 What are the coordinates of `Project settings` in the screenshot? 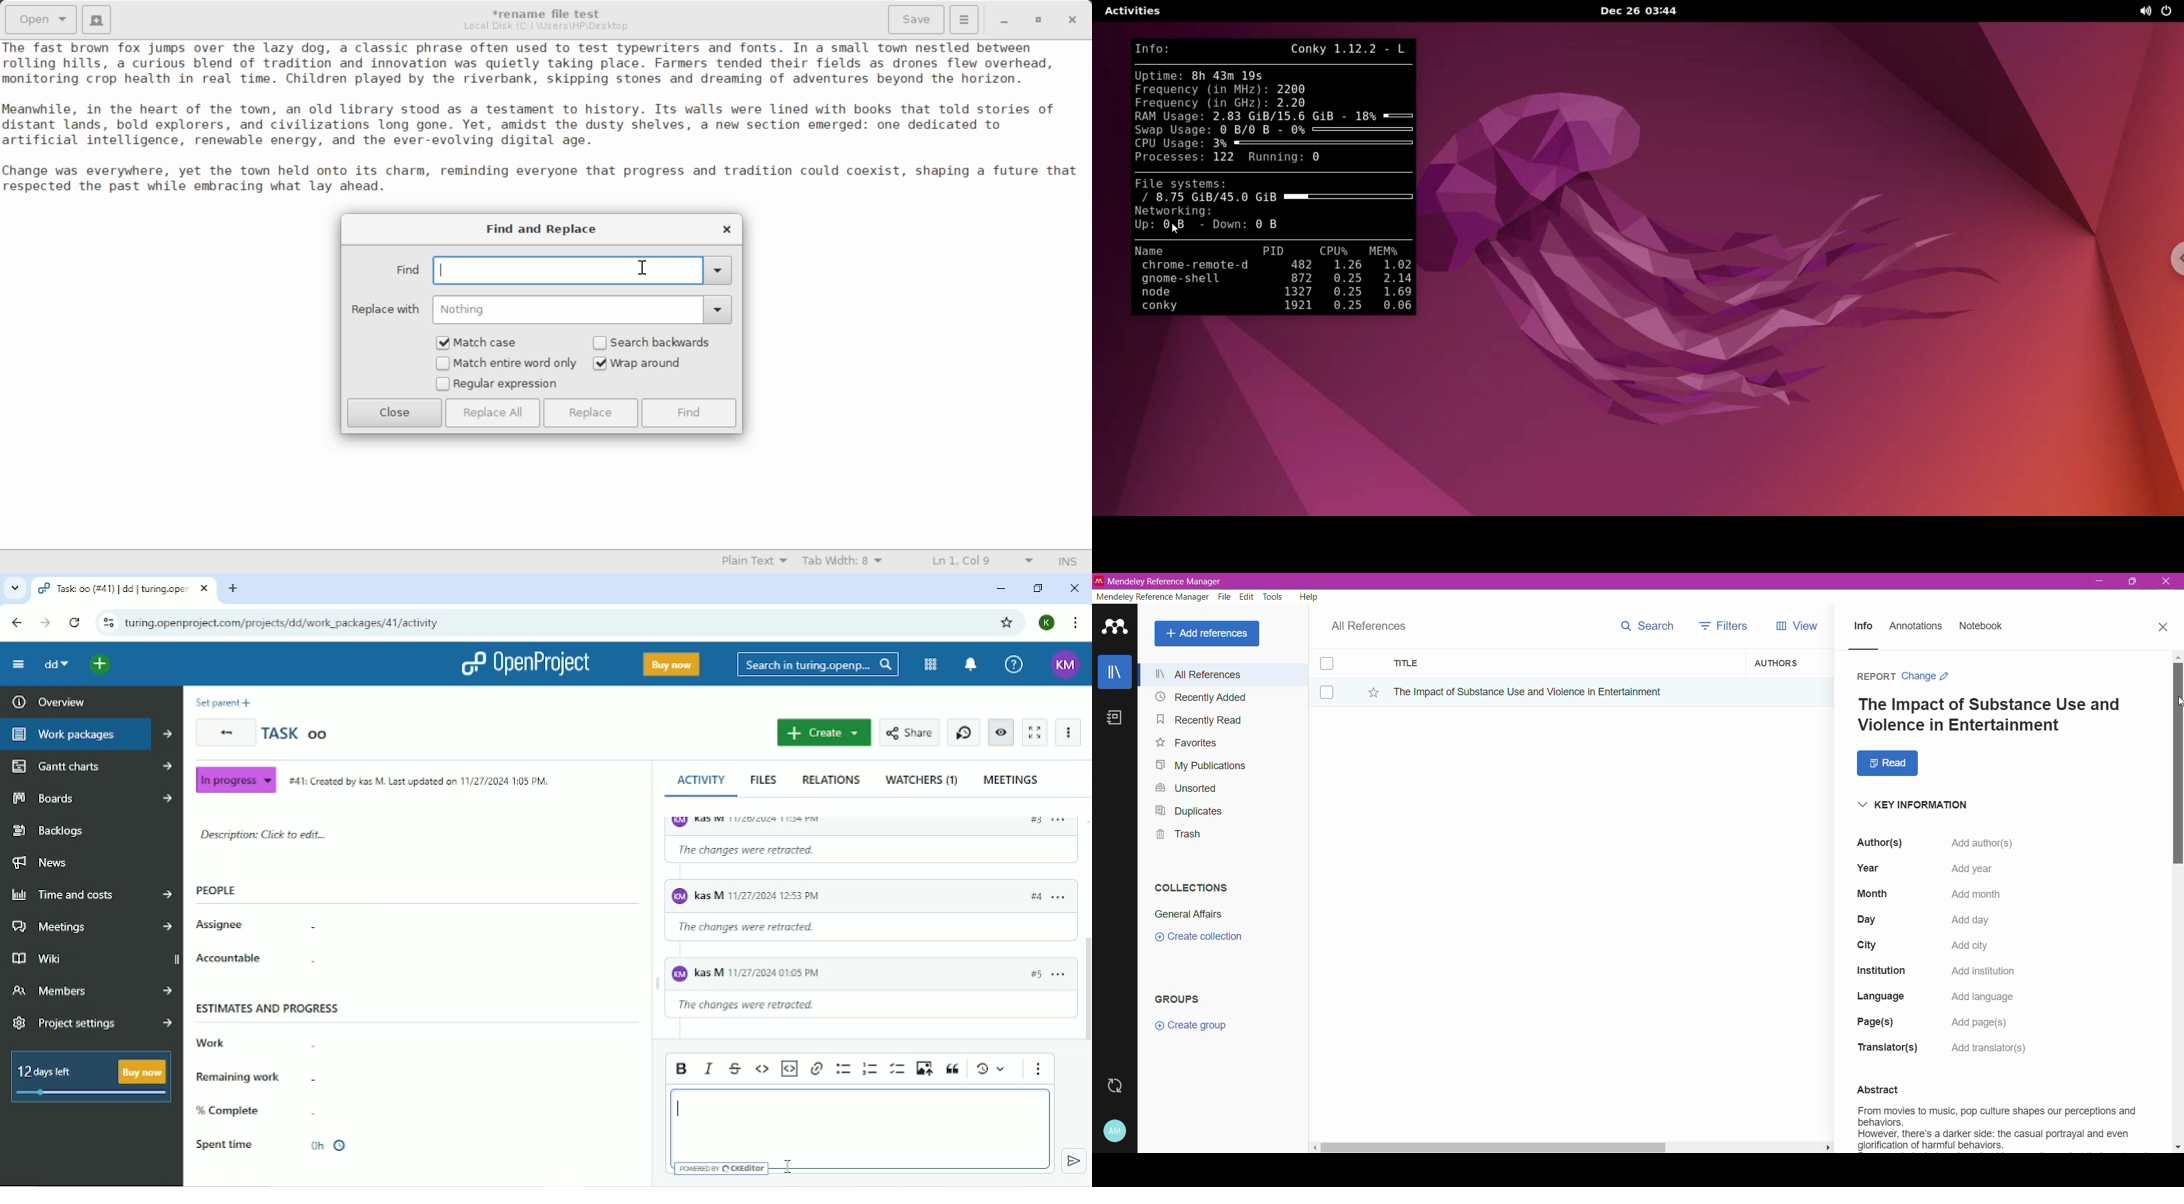 It's located at (92, 1025).